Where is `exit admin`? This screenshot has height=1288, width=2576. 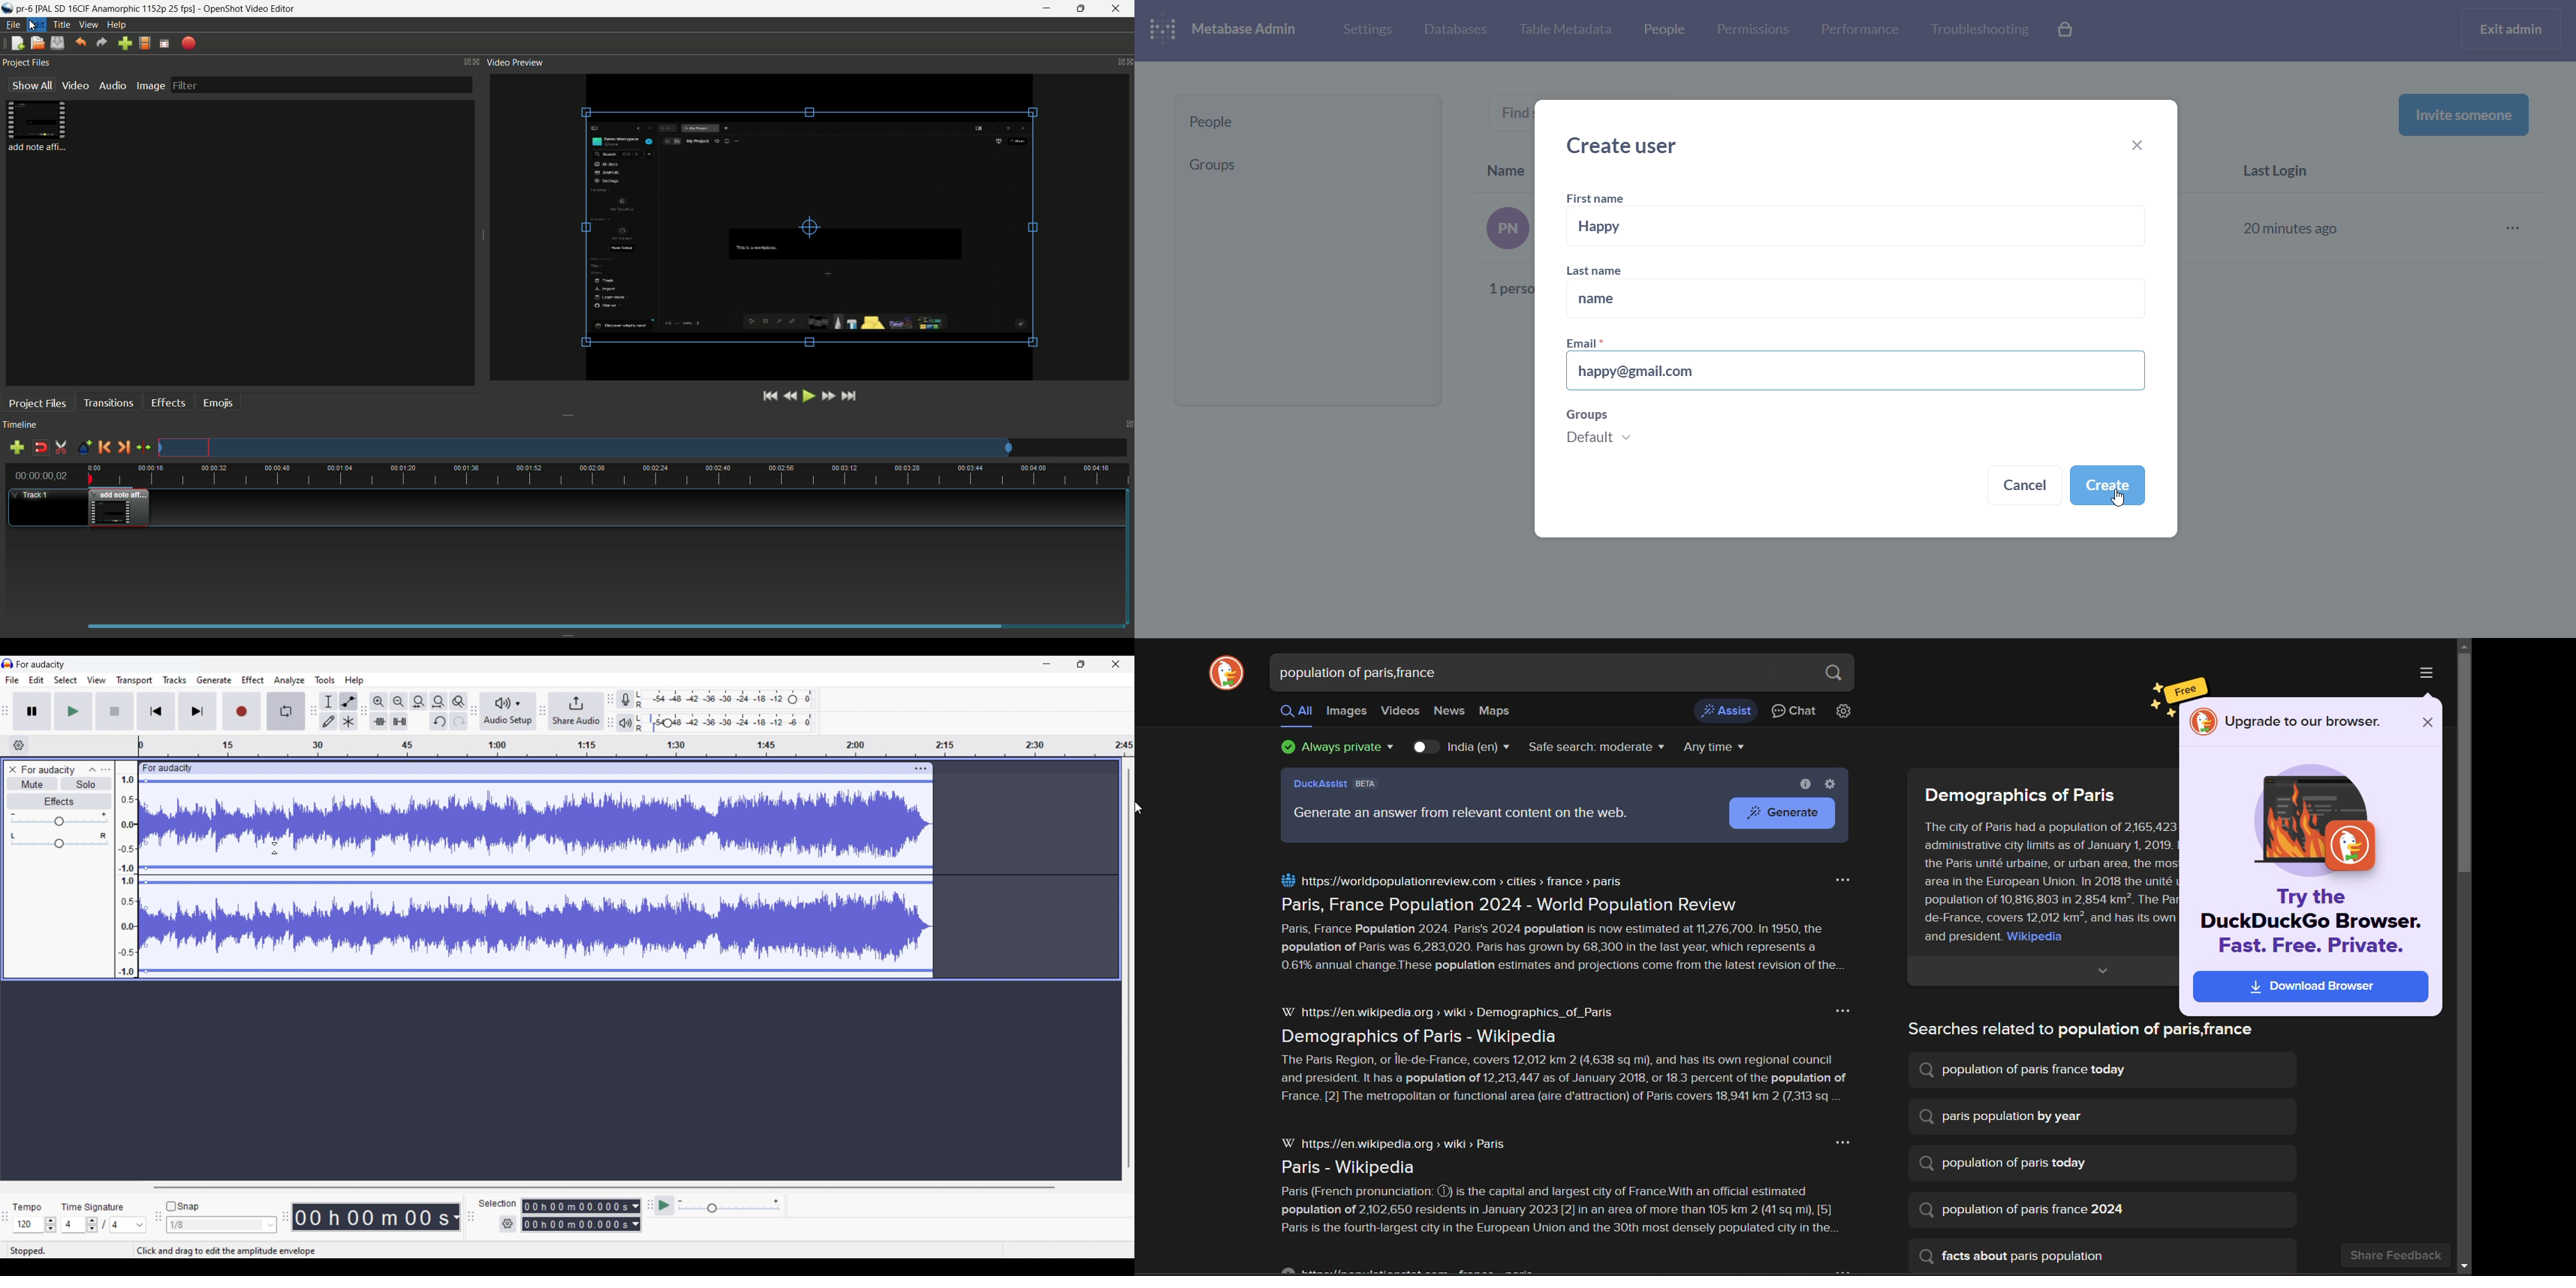 exit admin is located at coordinates (2514, 29).